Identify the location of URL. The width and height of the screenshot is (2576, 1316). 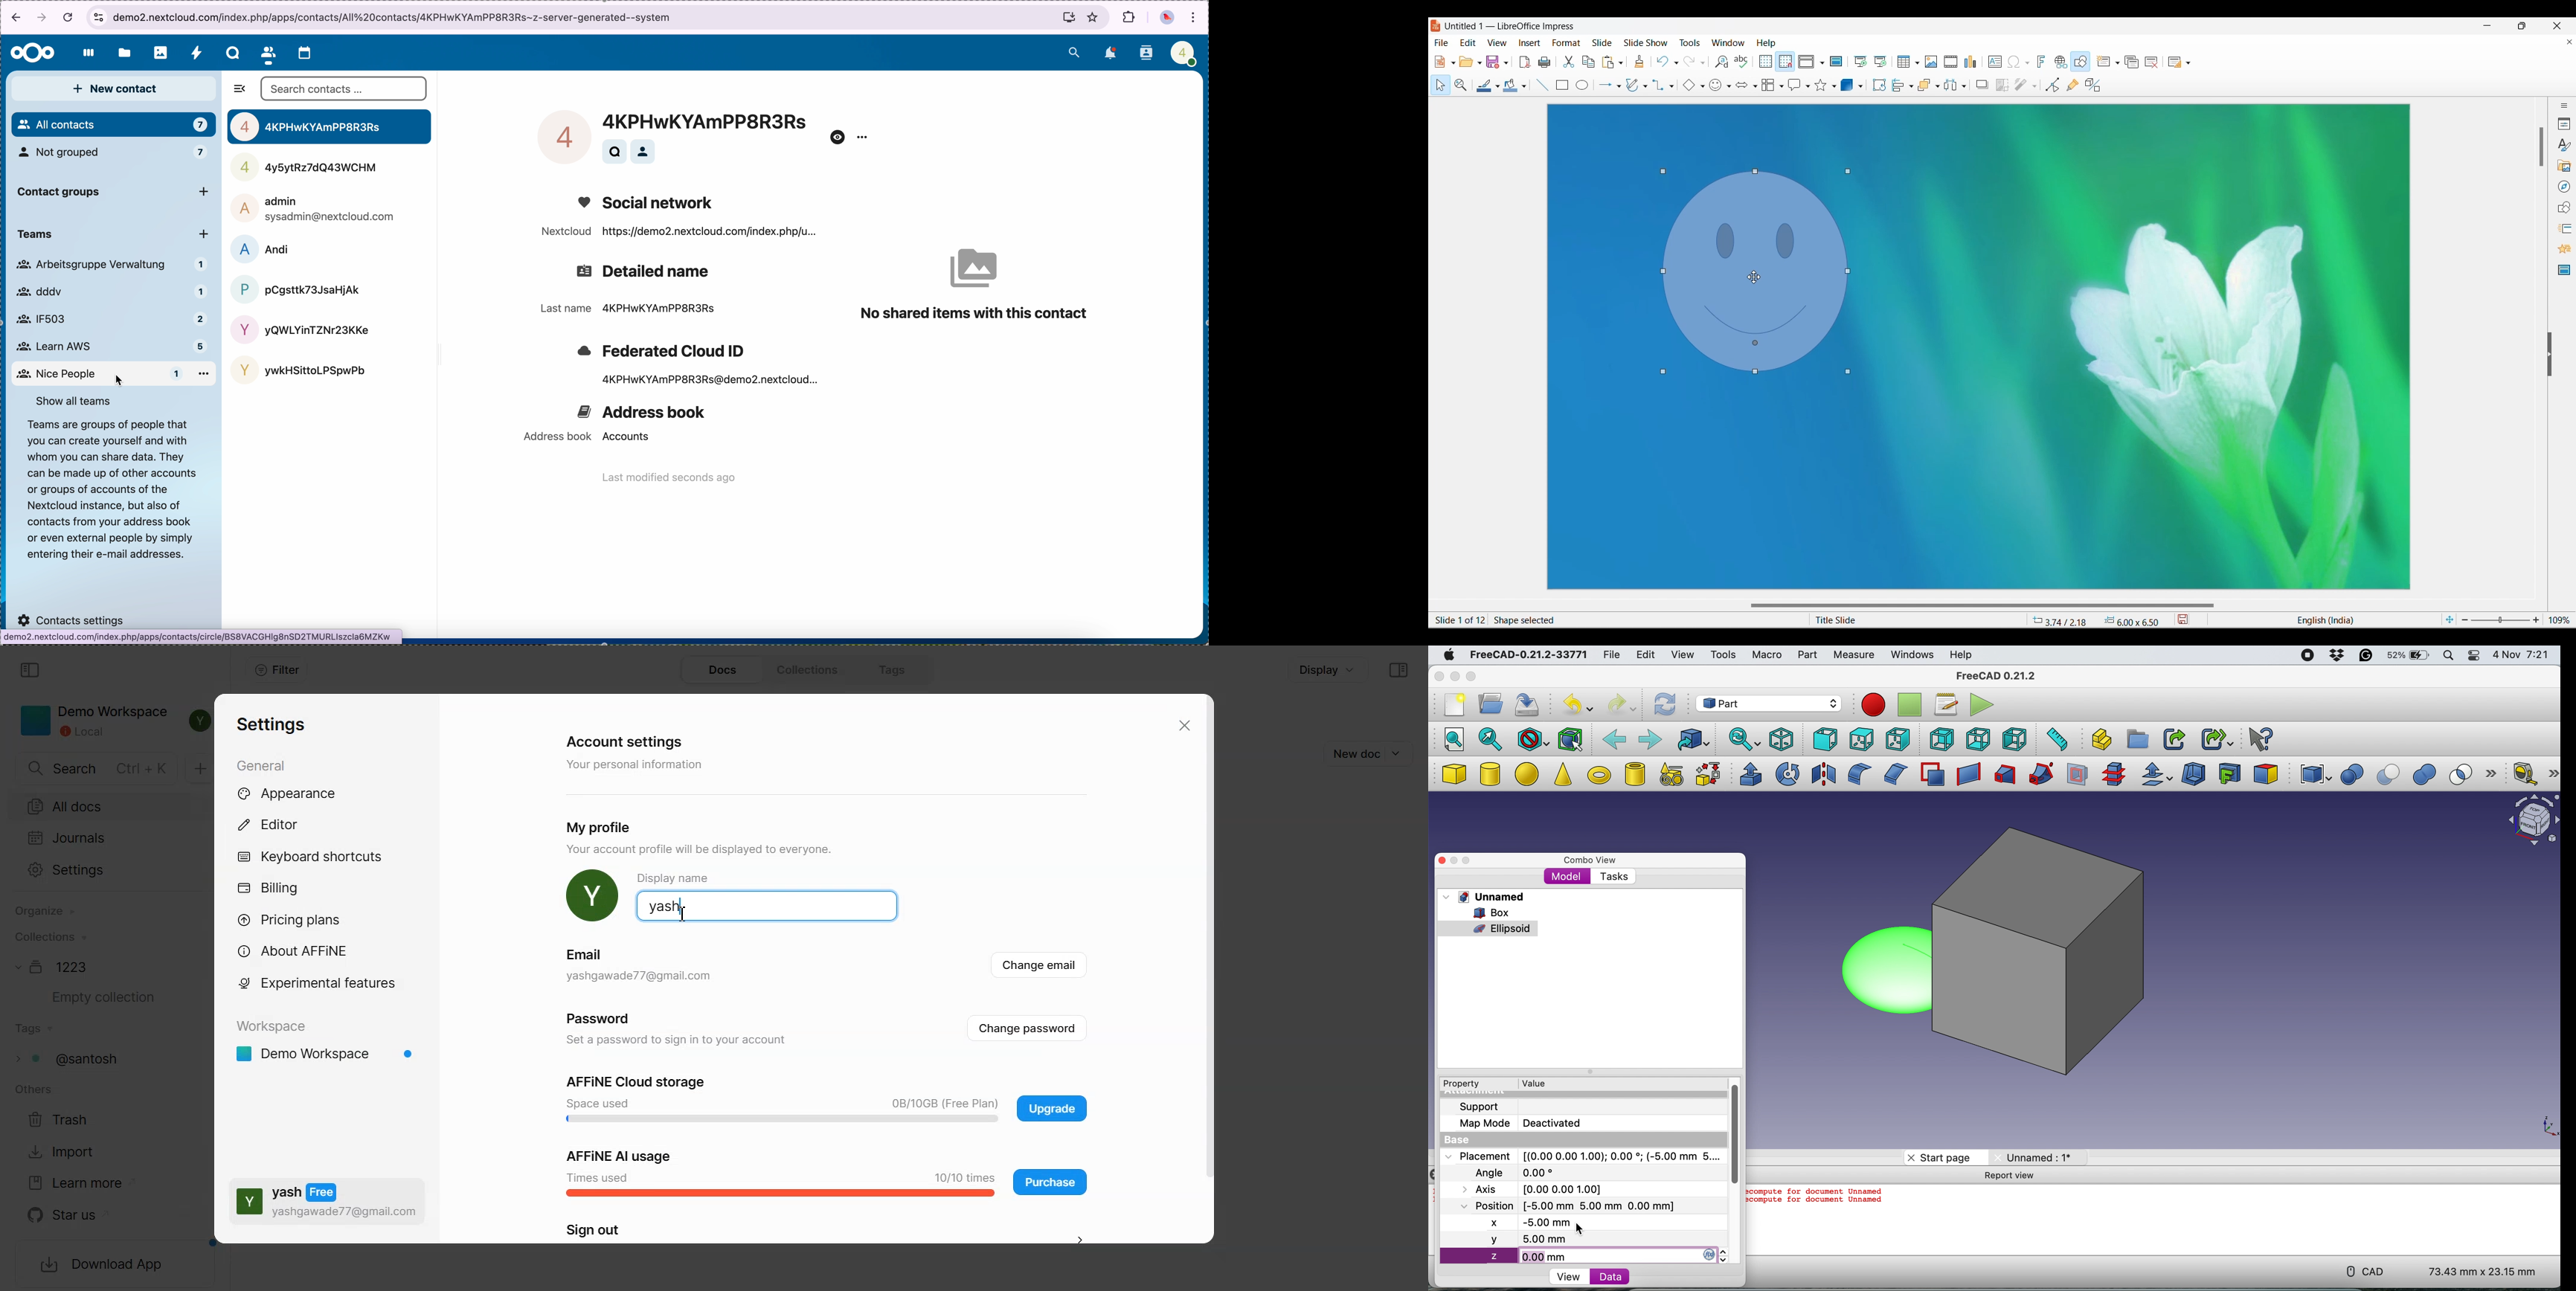
(711, 381).